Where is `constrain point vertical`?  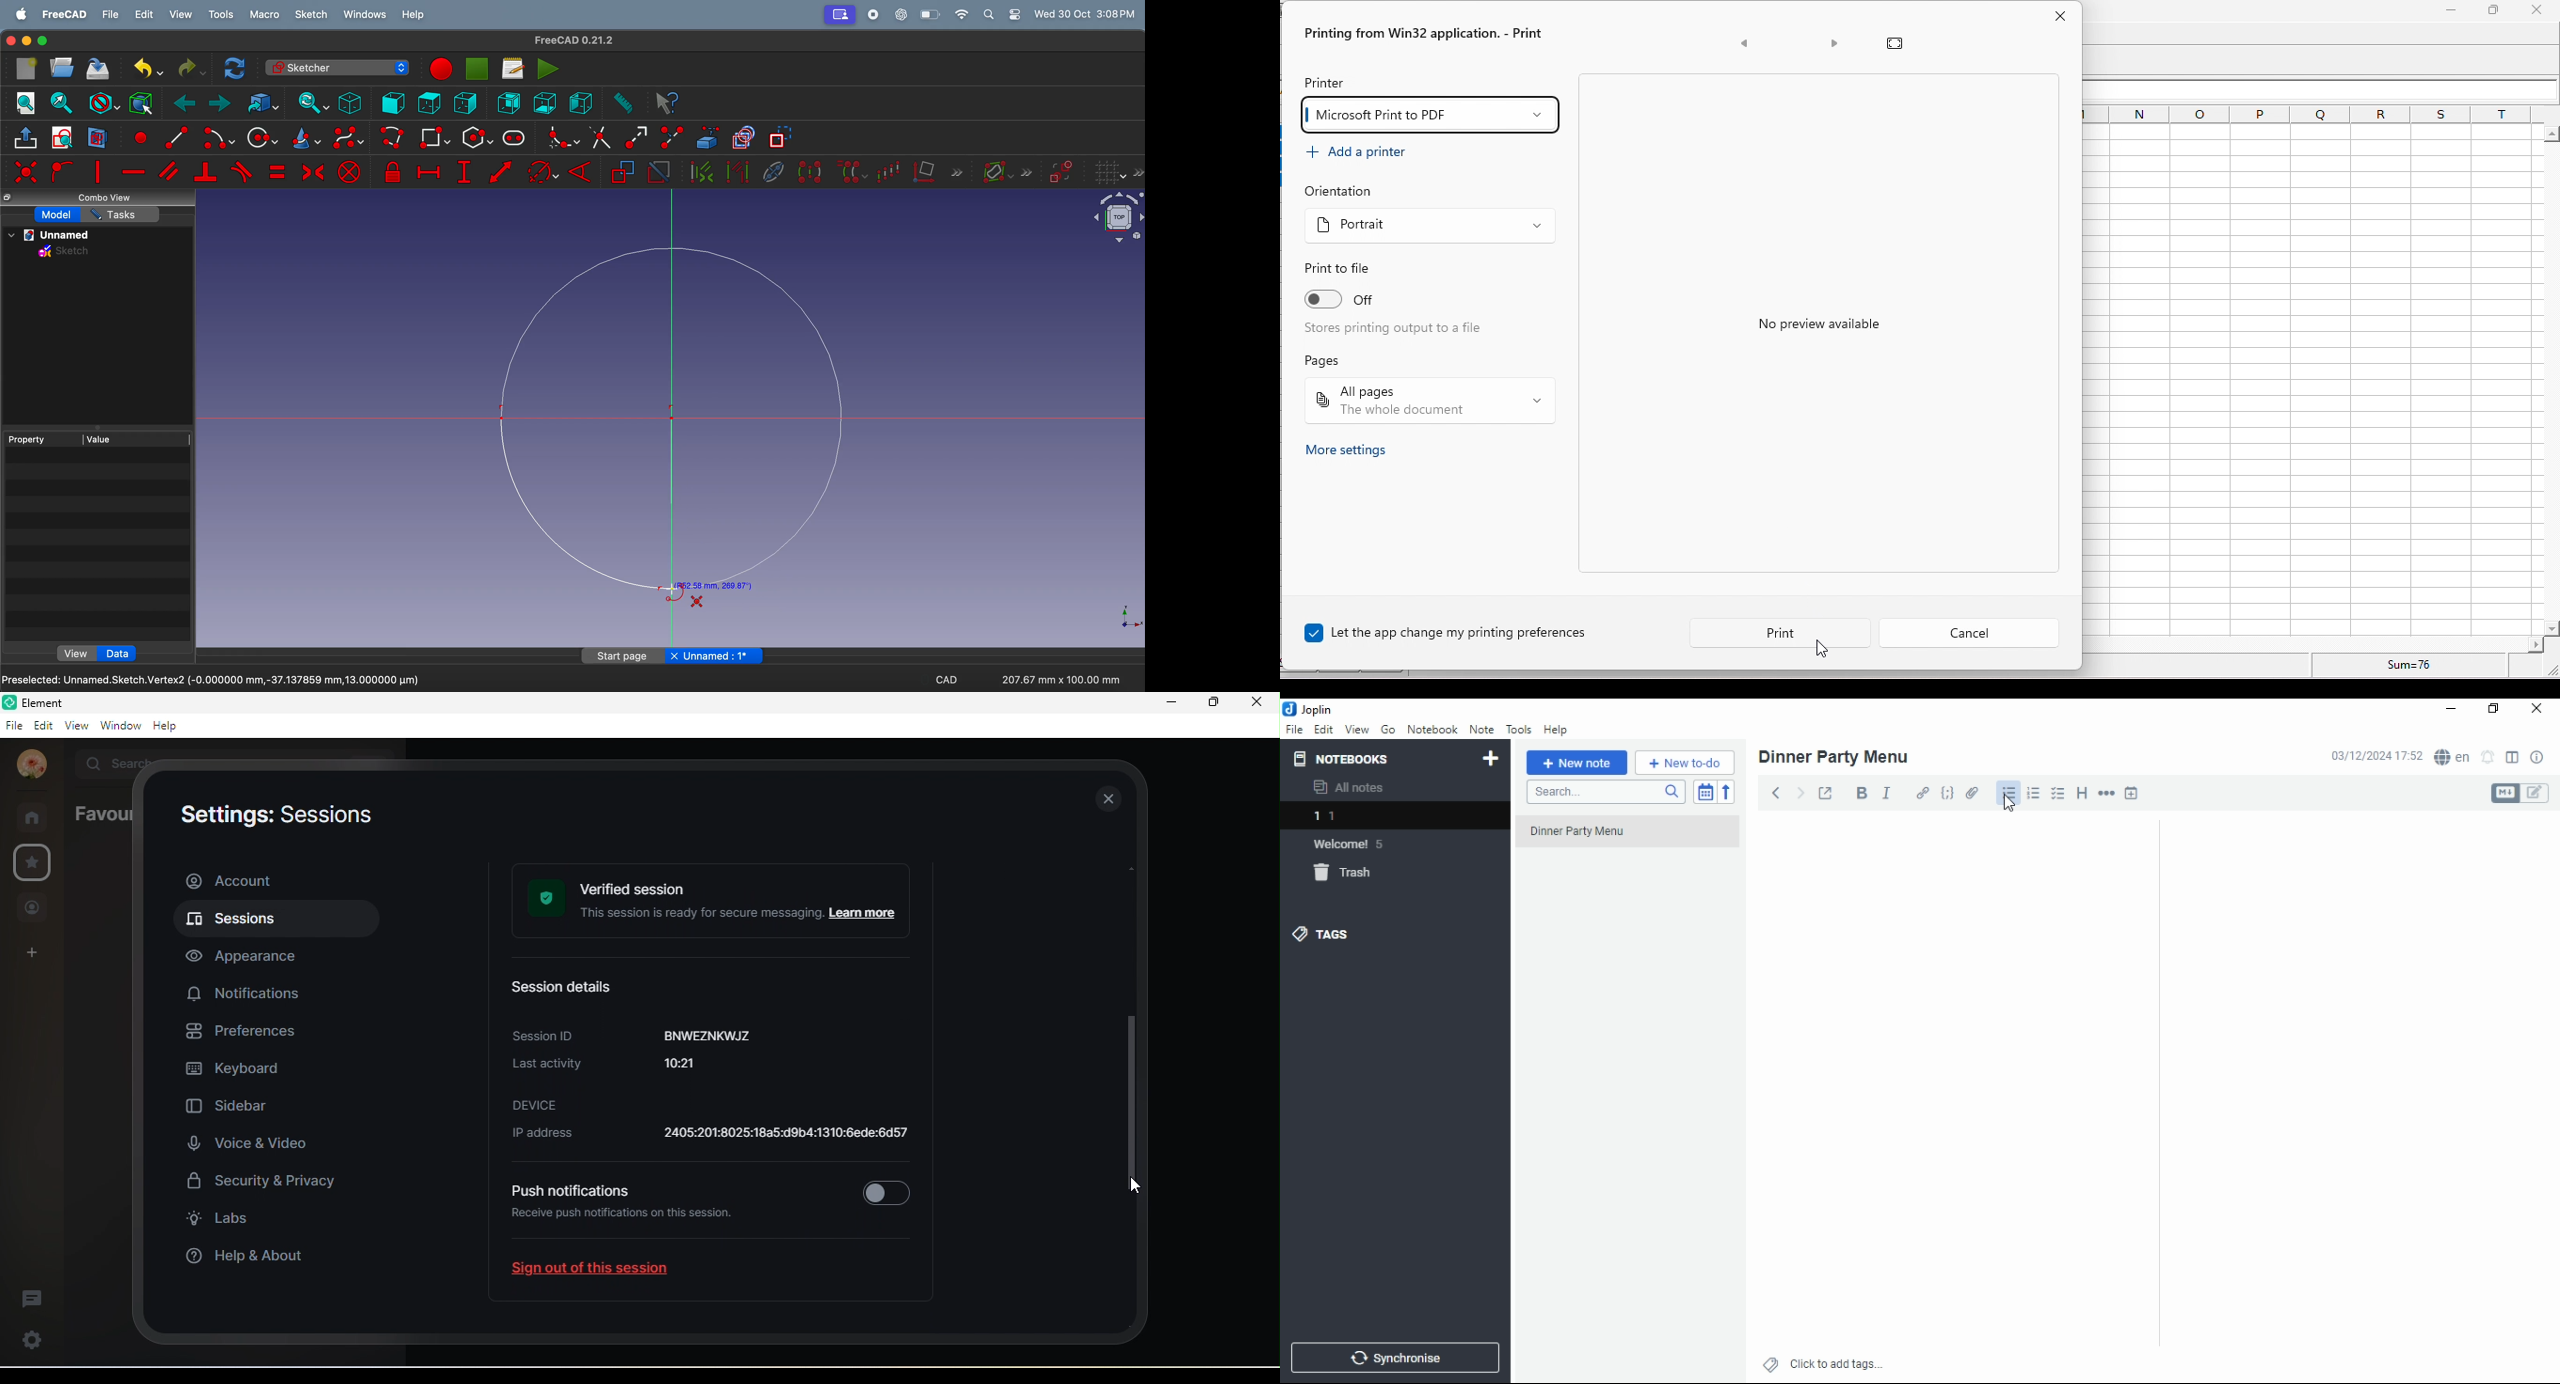 constrain point vertical is located at coordinates (98, 171).